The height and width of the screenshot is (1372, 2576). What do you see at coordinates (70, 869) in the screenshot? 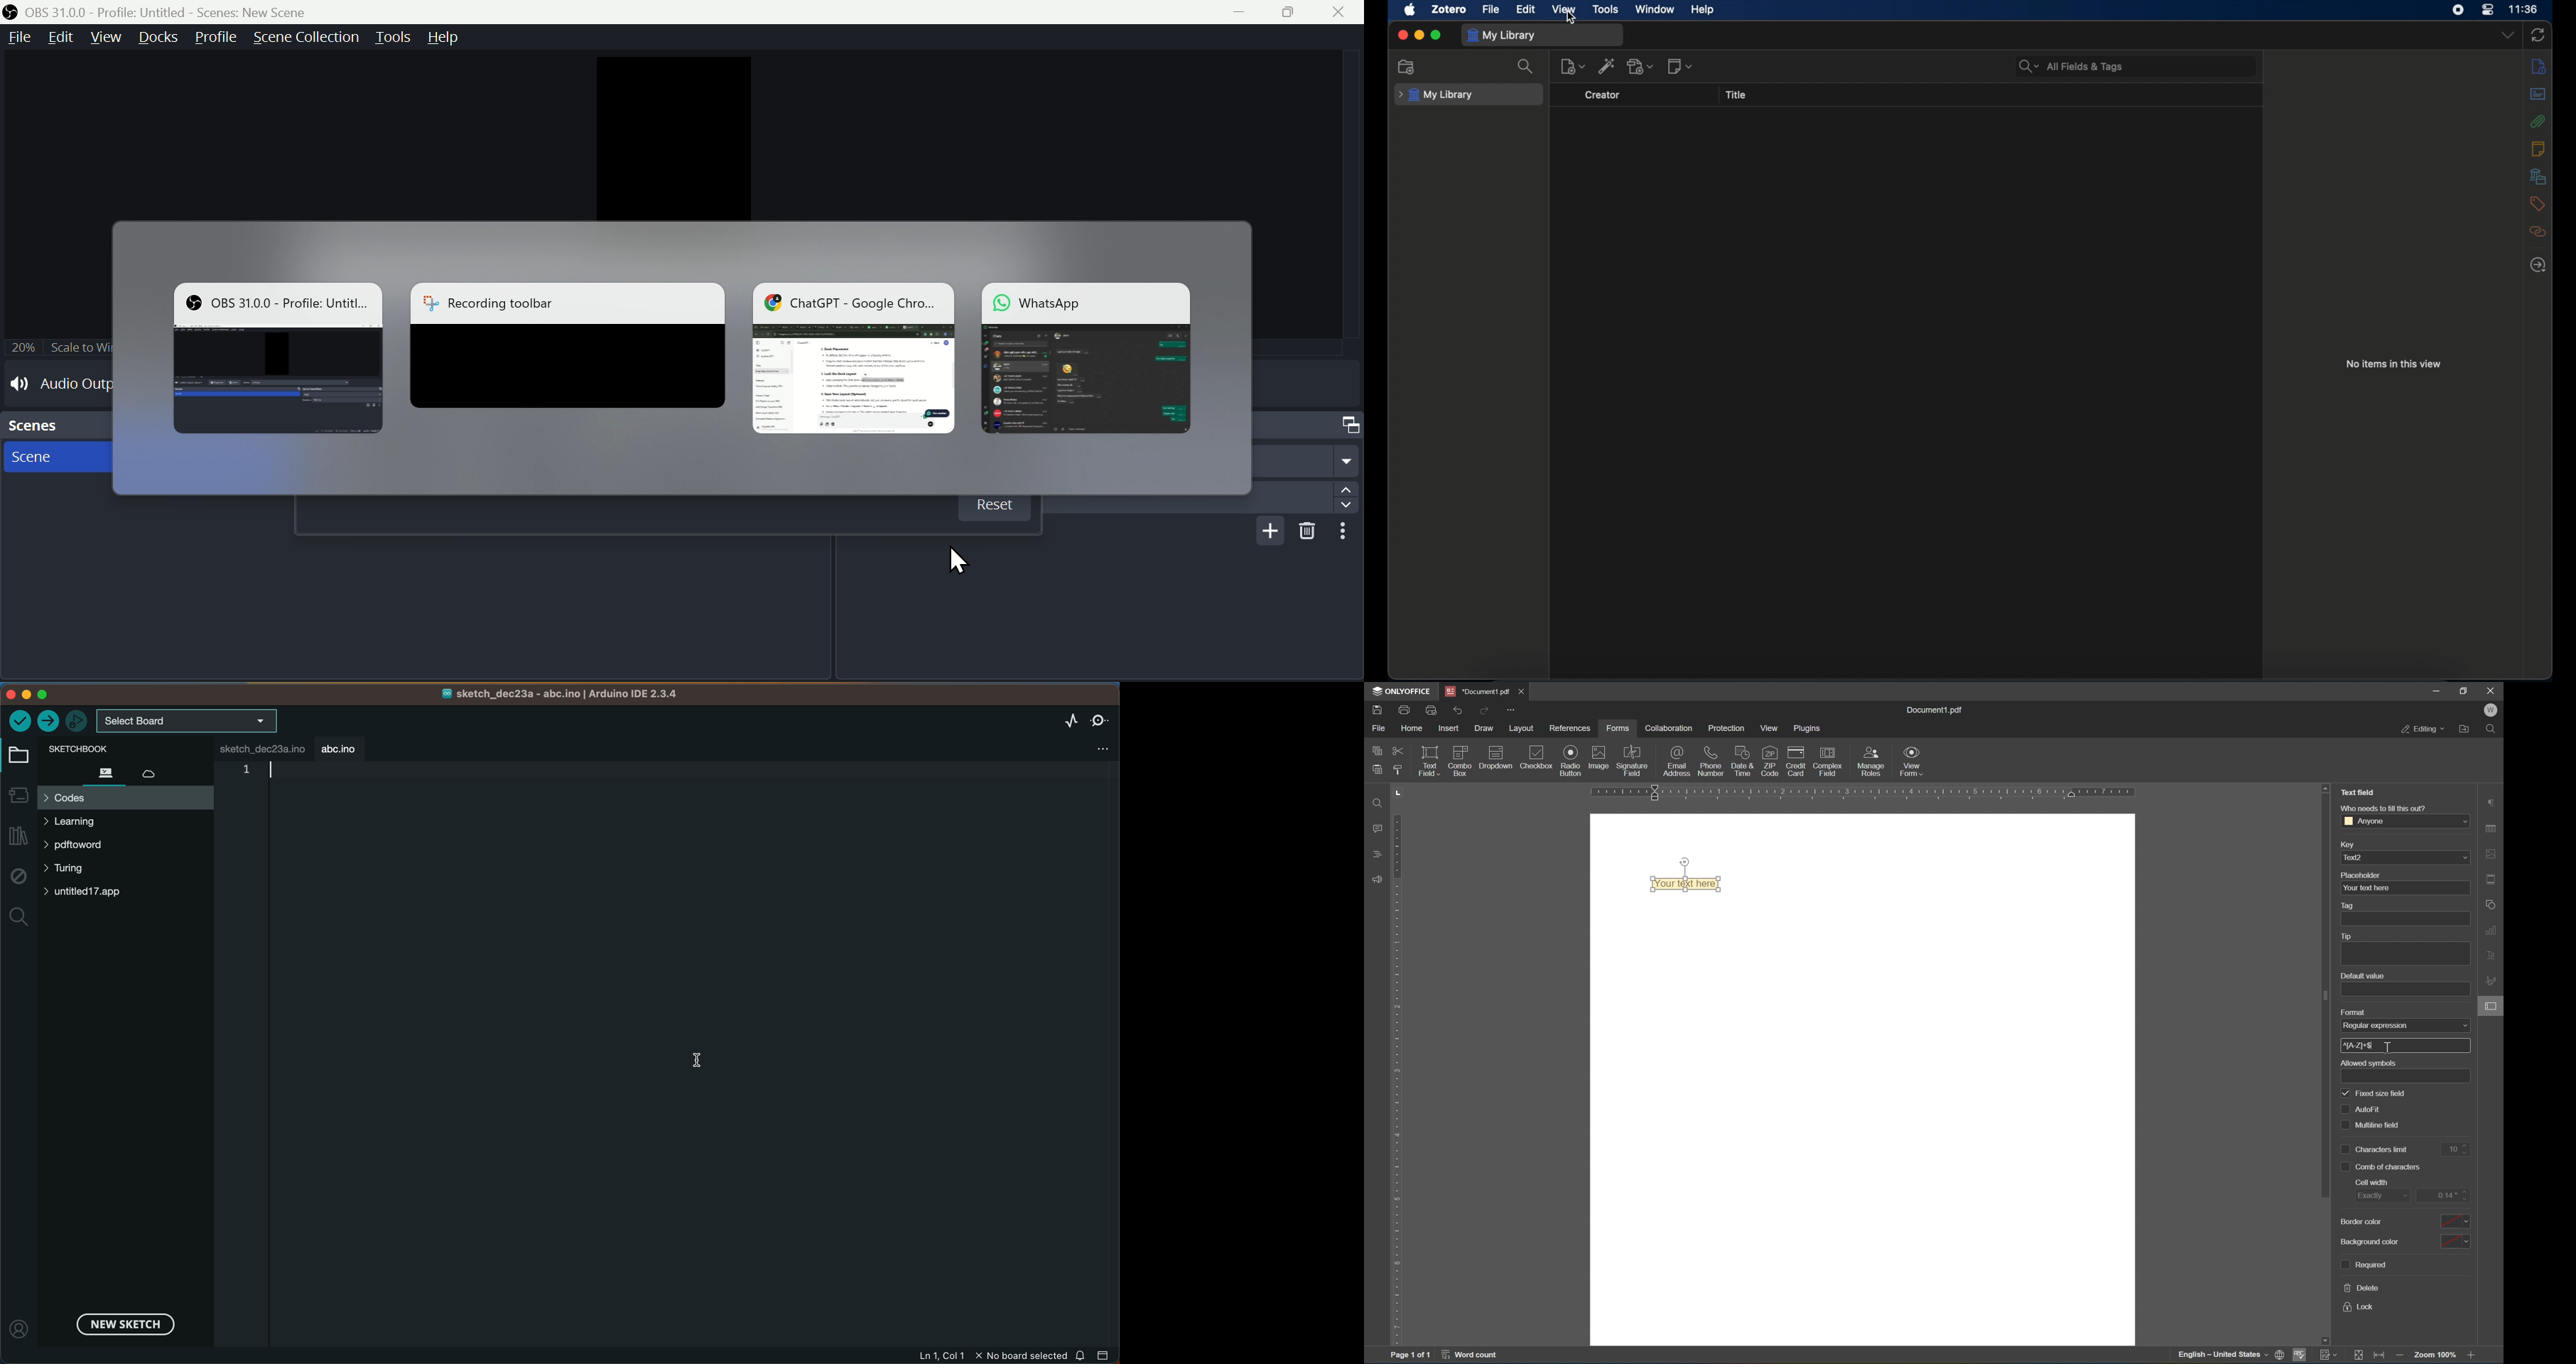
I see `turing` at bounding box center [70, 869].